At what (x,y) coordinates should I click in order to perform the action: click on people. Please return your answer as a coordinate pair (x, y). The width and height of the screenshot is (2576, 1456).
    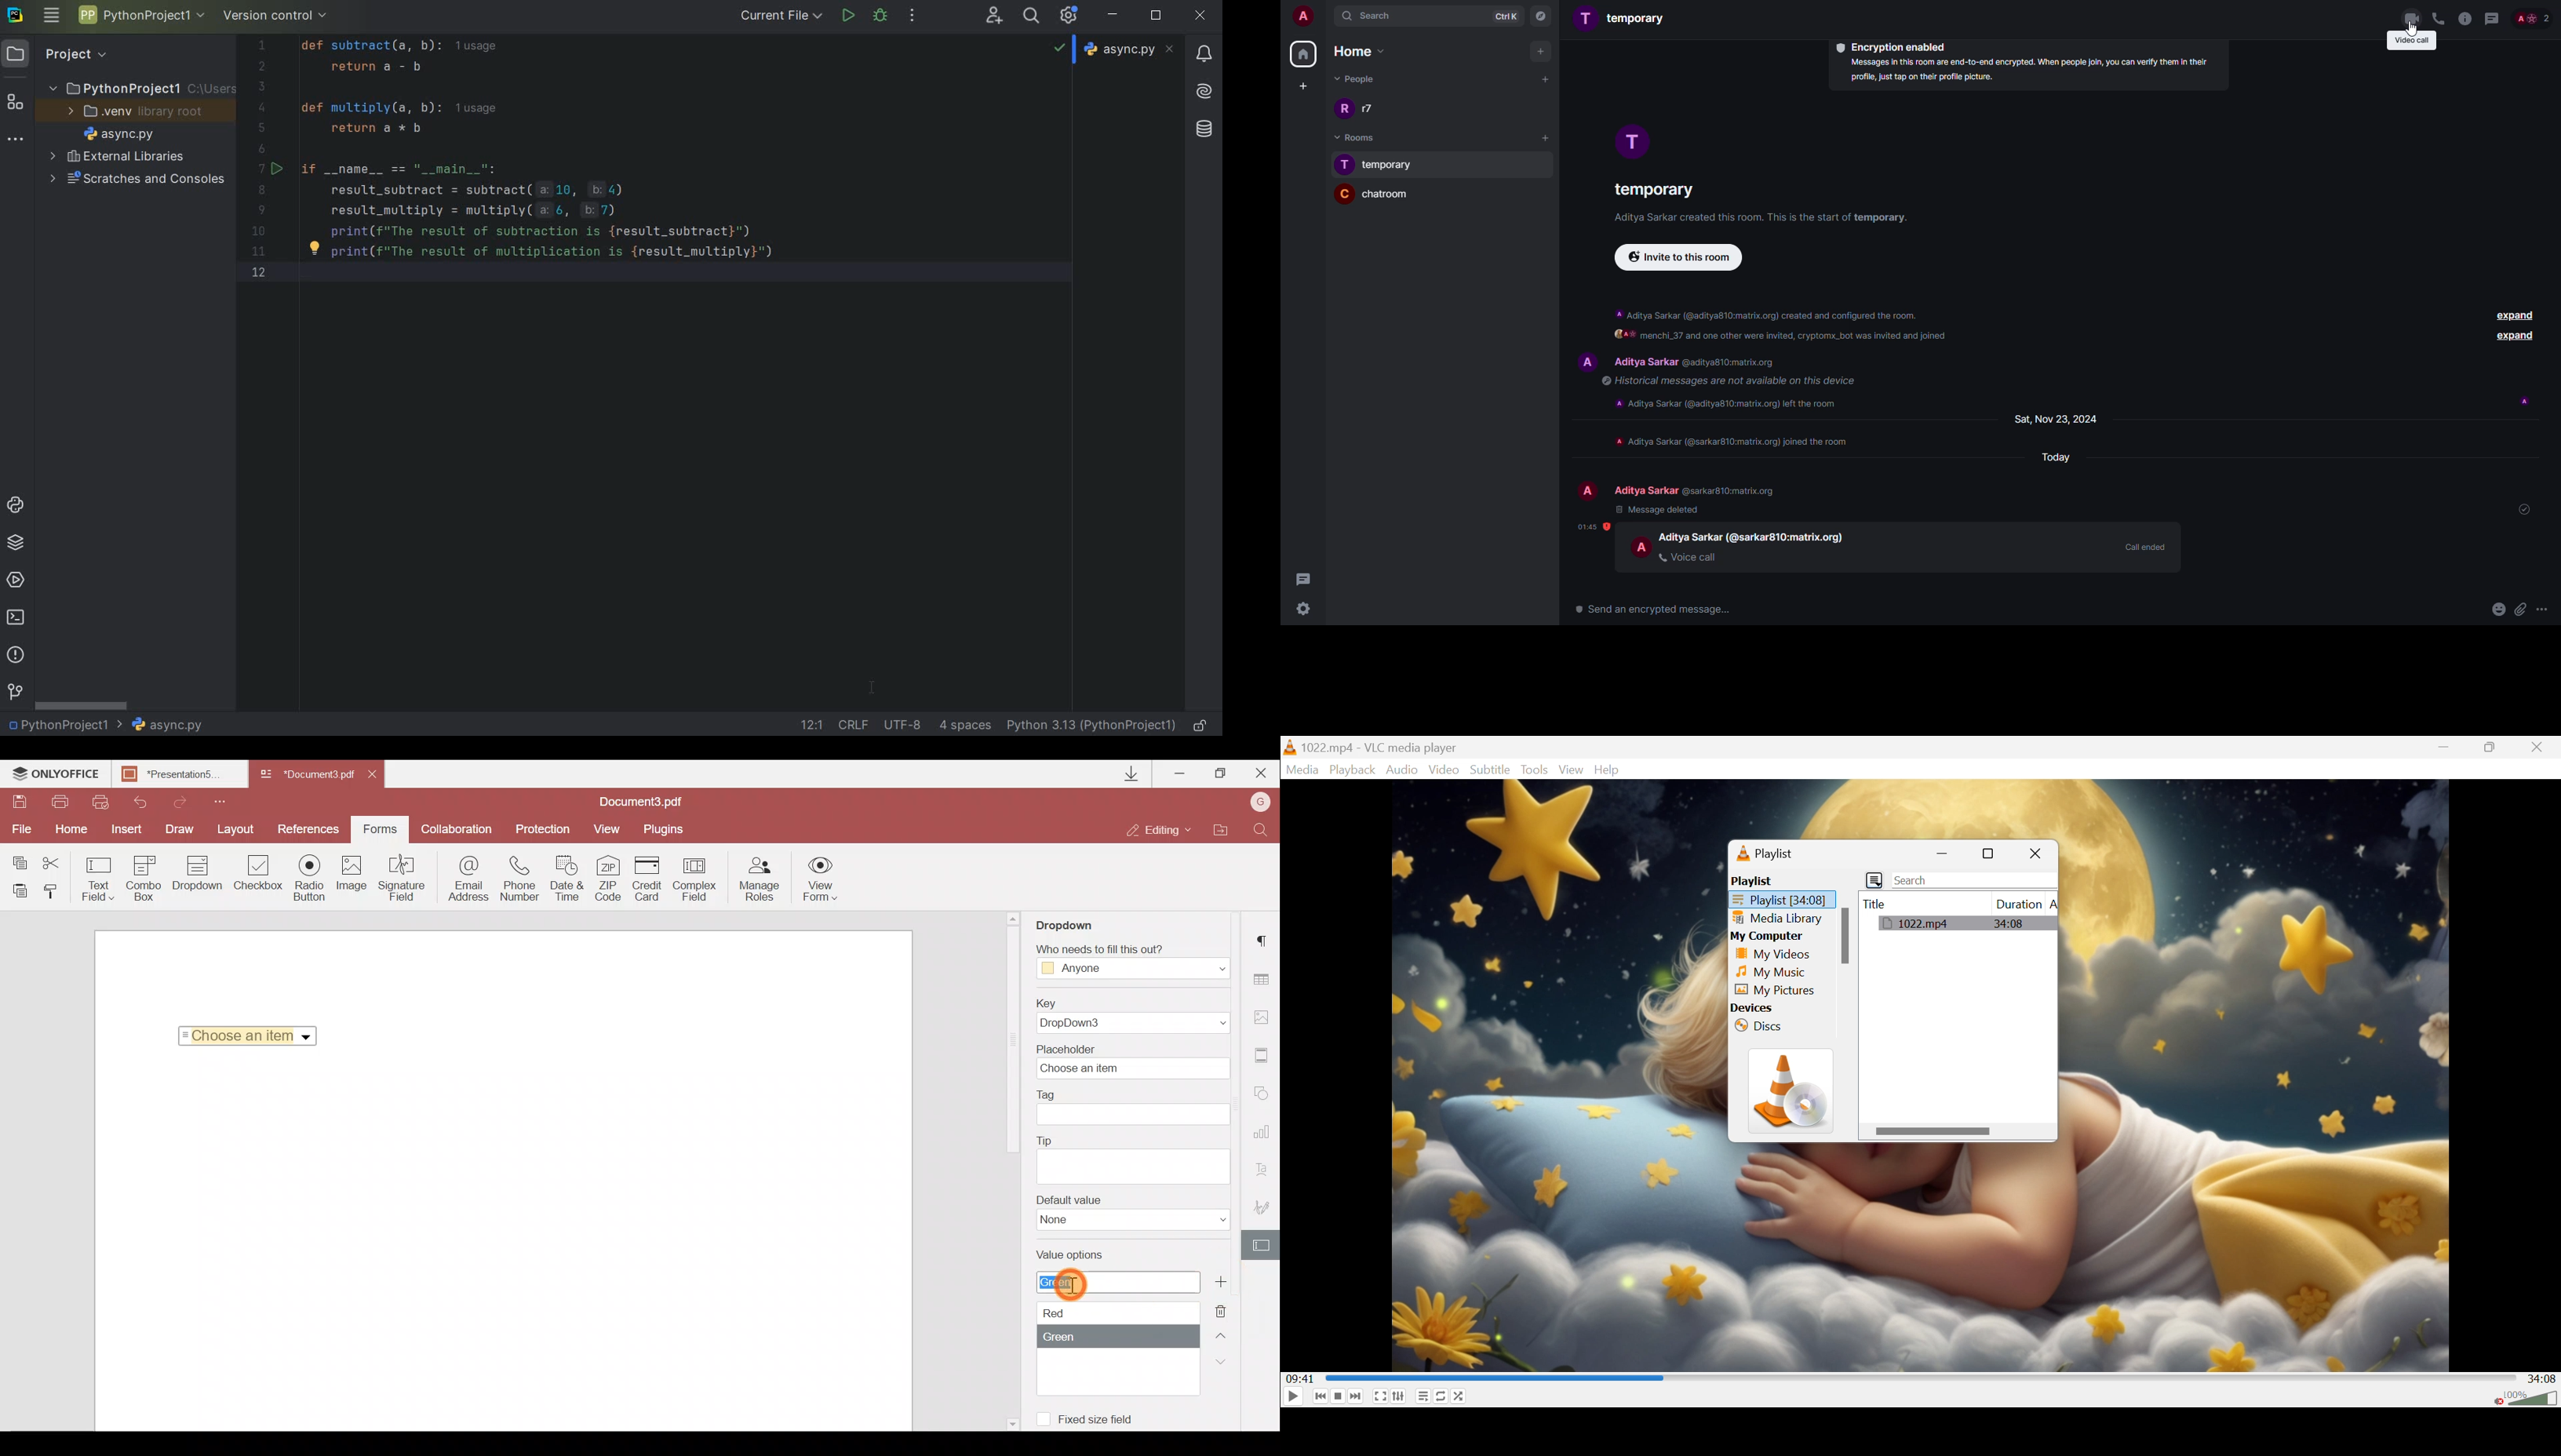
    Looking at the image, I should click on (1371, 109).